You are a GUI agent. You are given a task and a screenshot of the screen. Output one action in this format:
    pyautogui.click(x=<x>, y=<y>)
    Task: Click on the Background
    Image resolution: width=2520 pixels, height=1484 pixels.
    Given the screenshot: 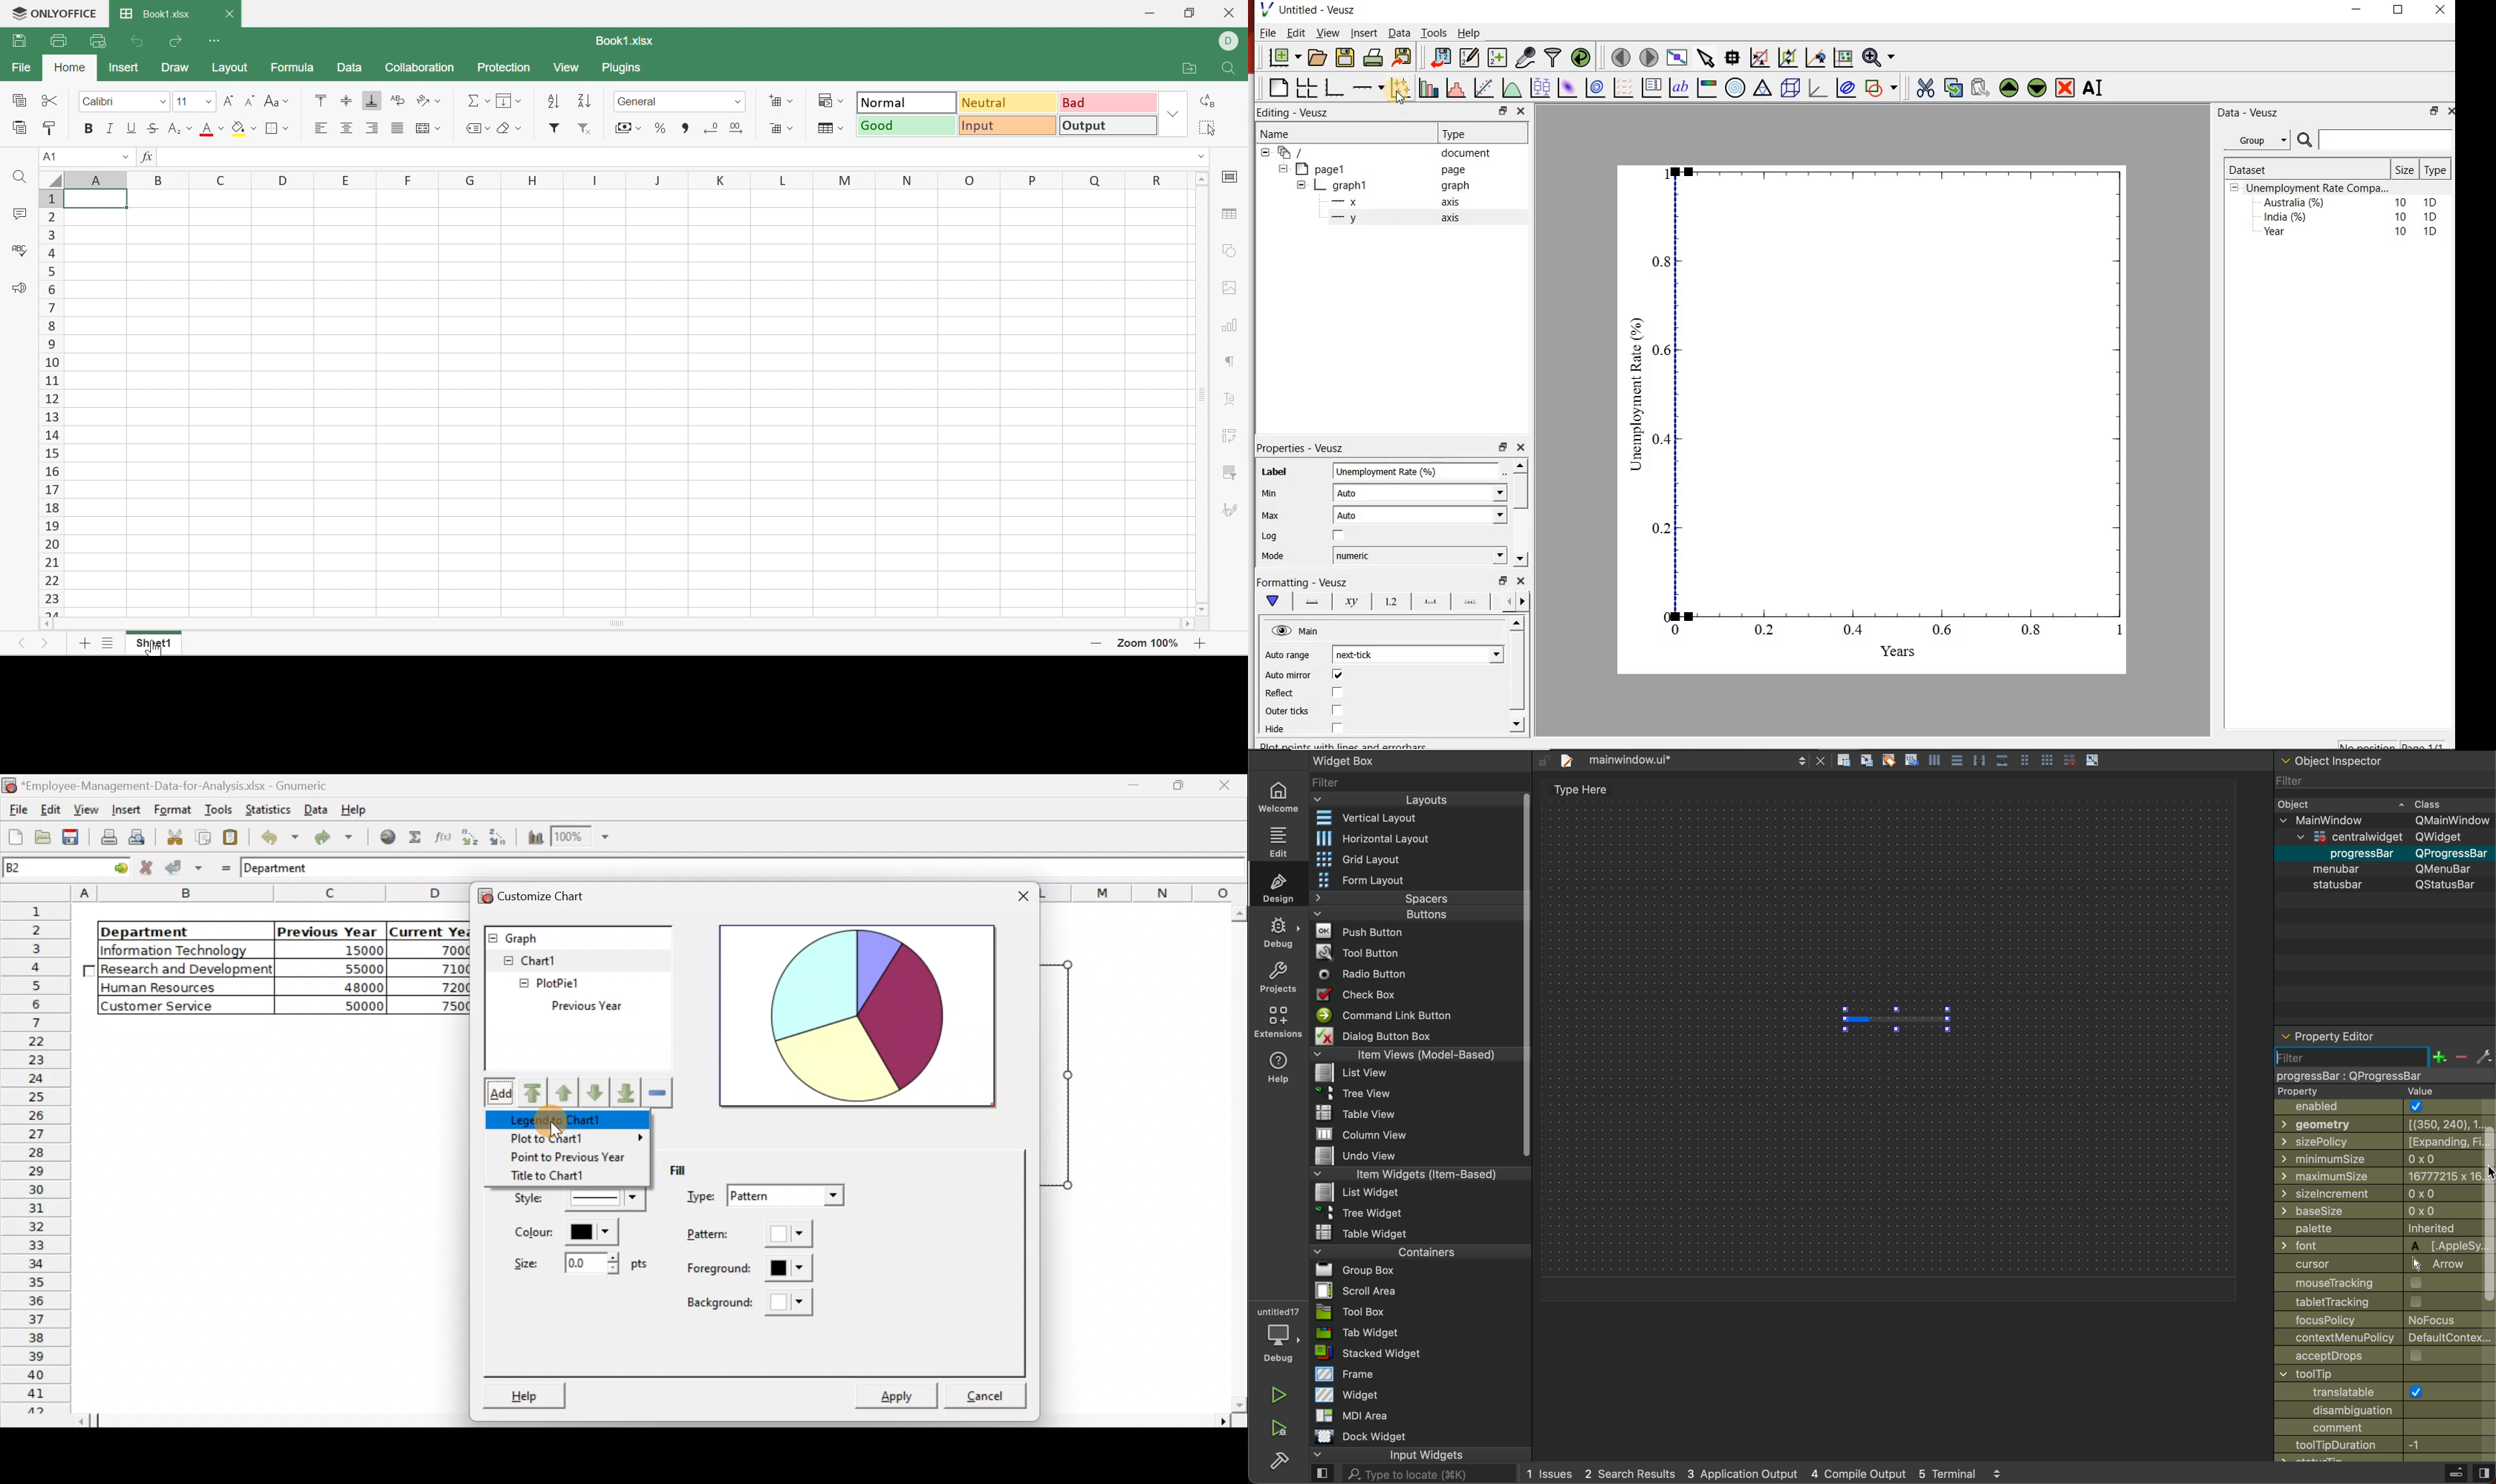 What is the action you would take?
    pyautogui.click(x=753, y=1303)
    